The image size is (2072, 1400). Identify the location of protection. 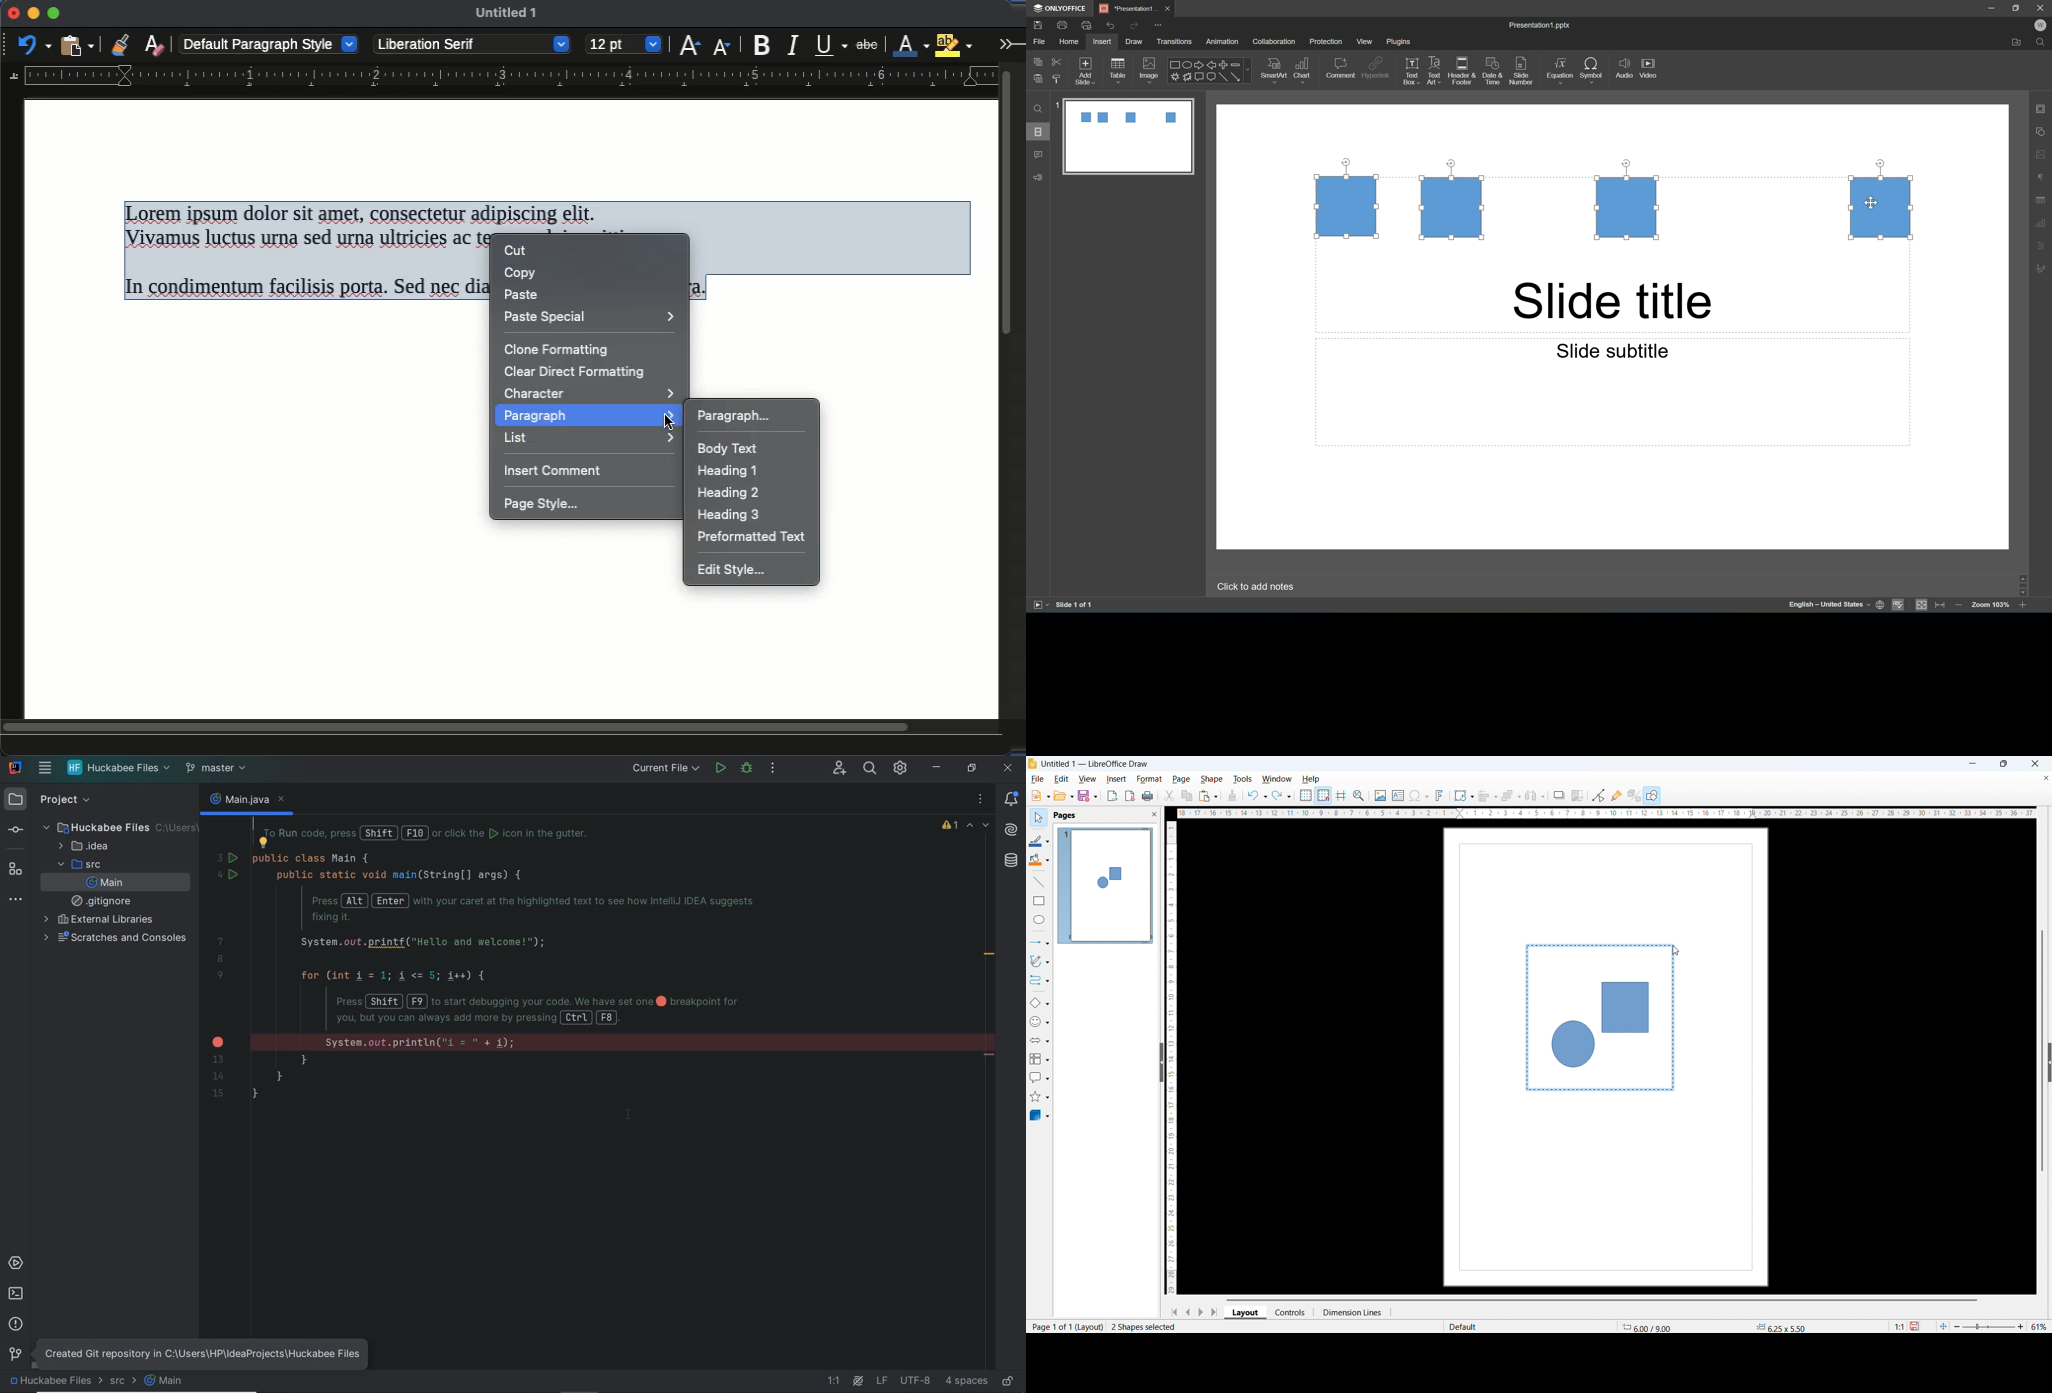
(1327, 42).